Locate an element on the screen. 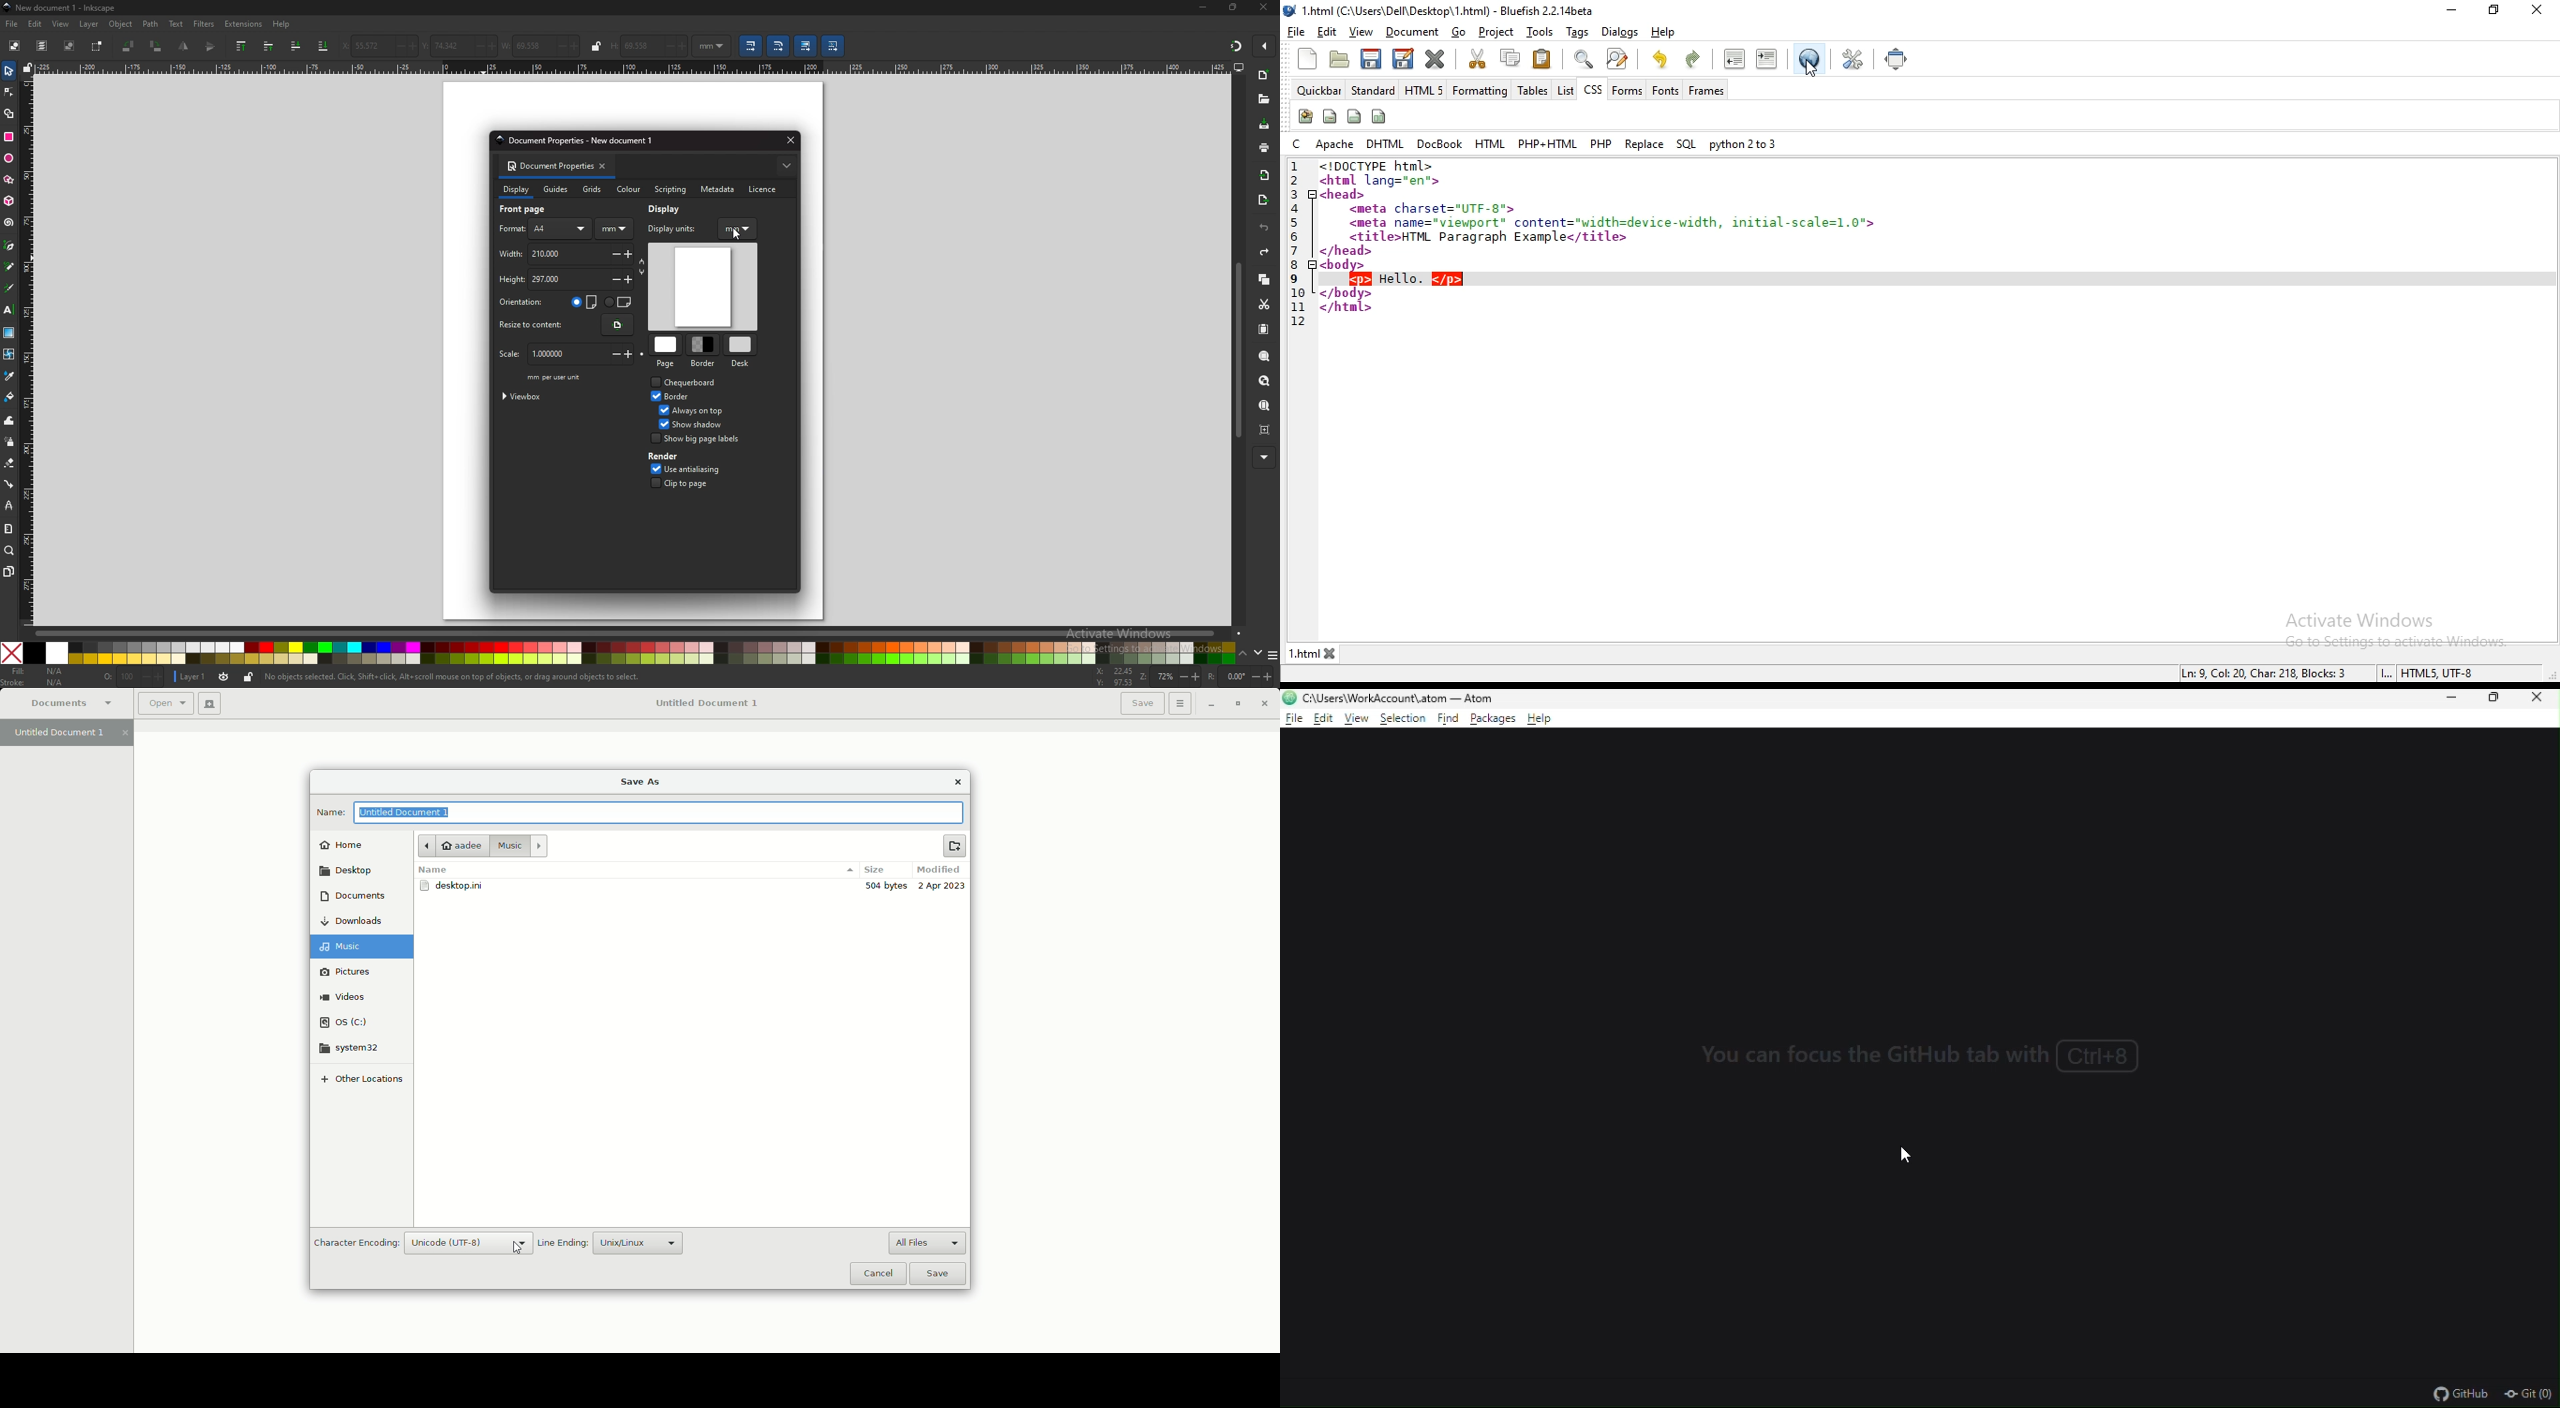 This screenshot has width=2576, height=1428. Options is located at coordinates (1180, 703).